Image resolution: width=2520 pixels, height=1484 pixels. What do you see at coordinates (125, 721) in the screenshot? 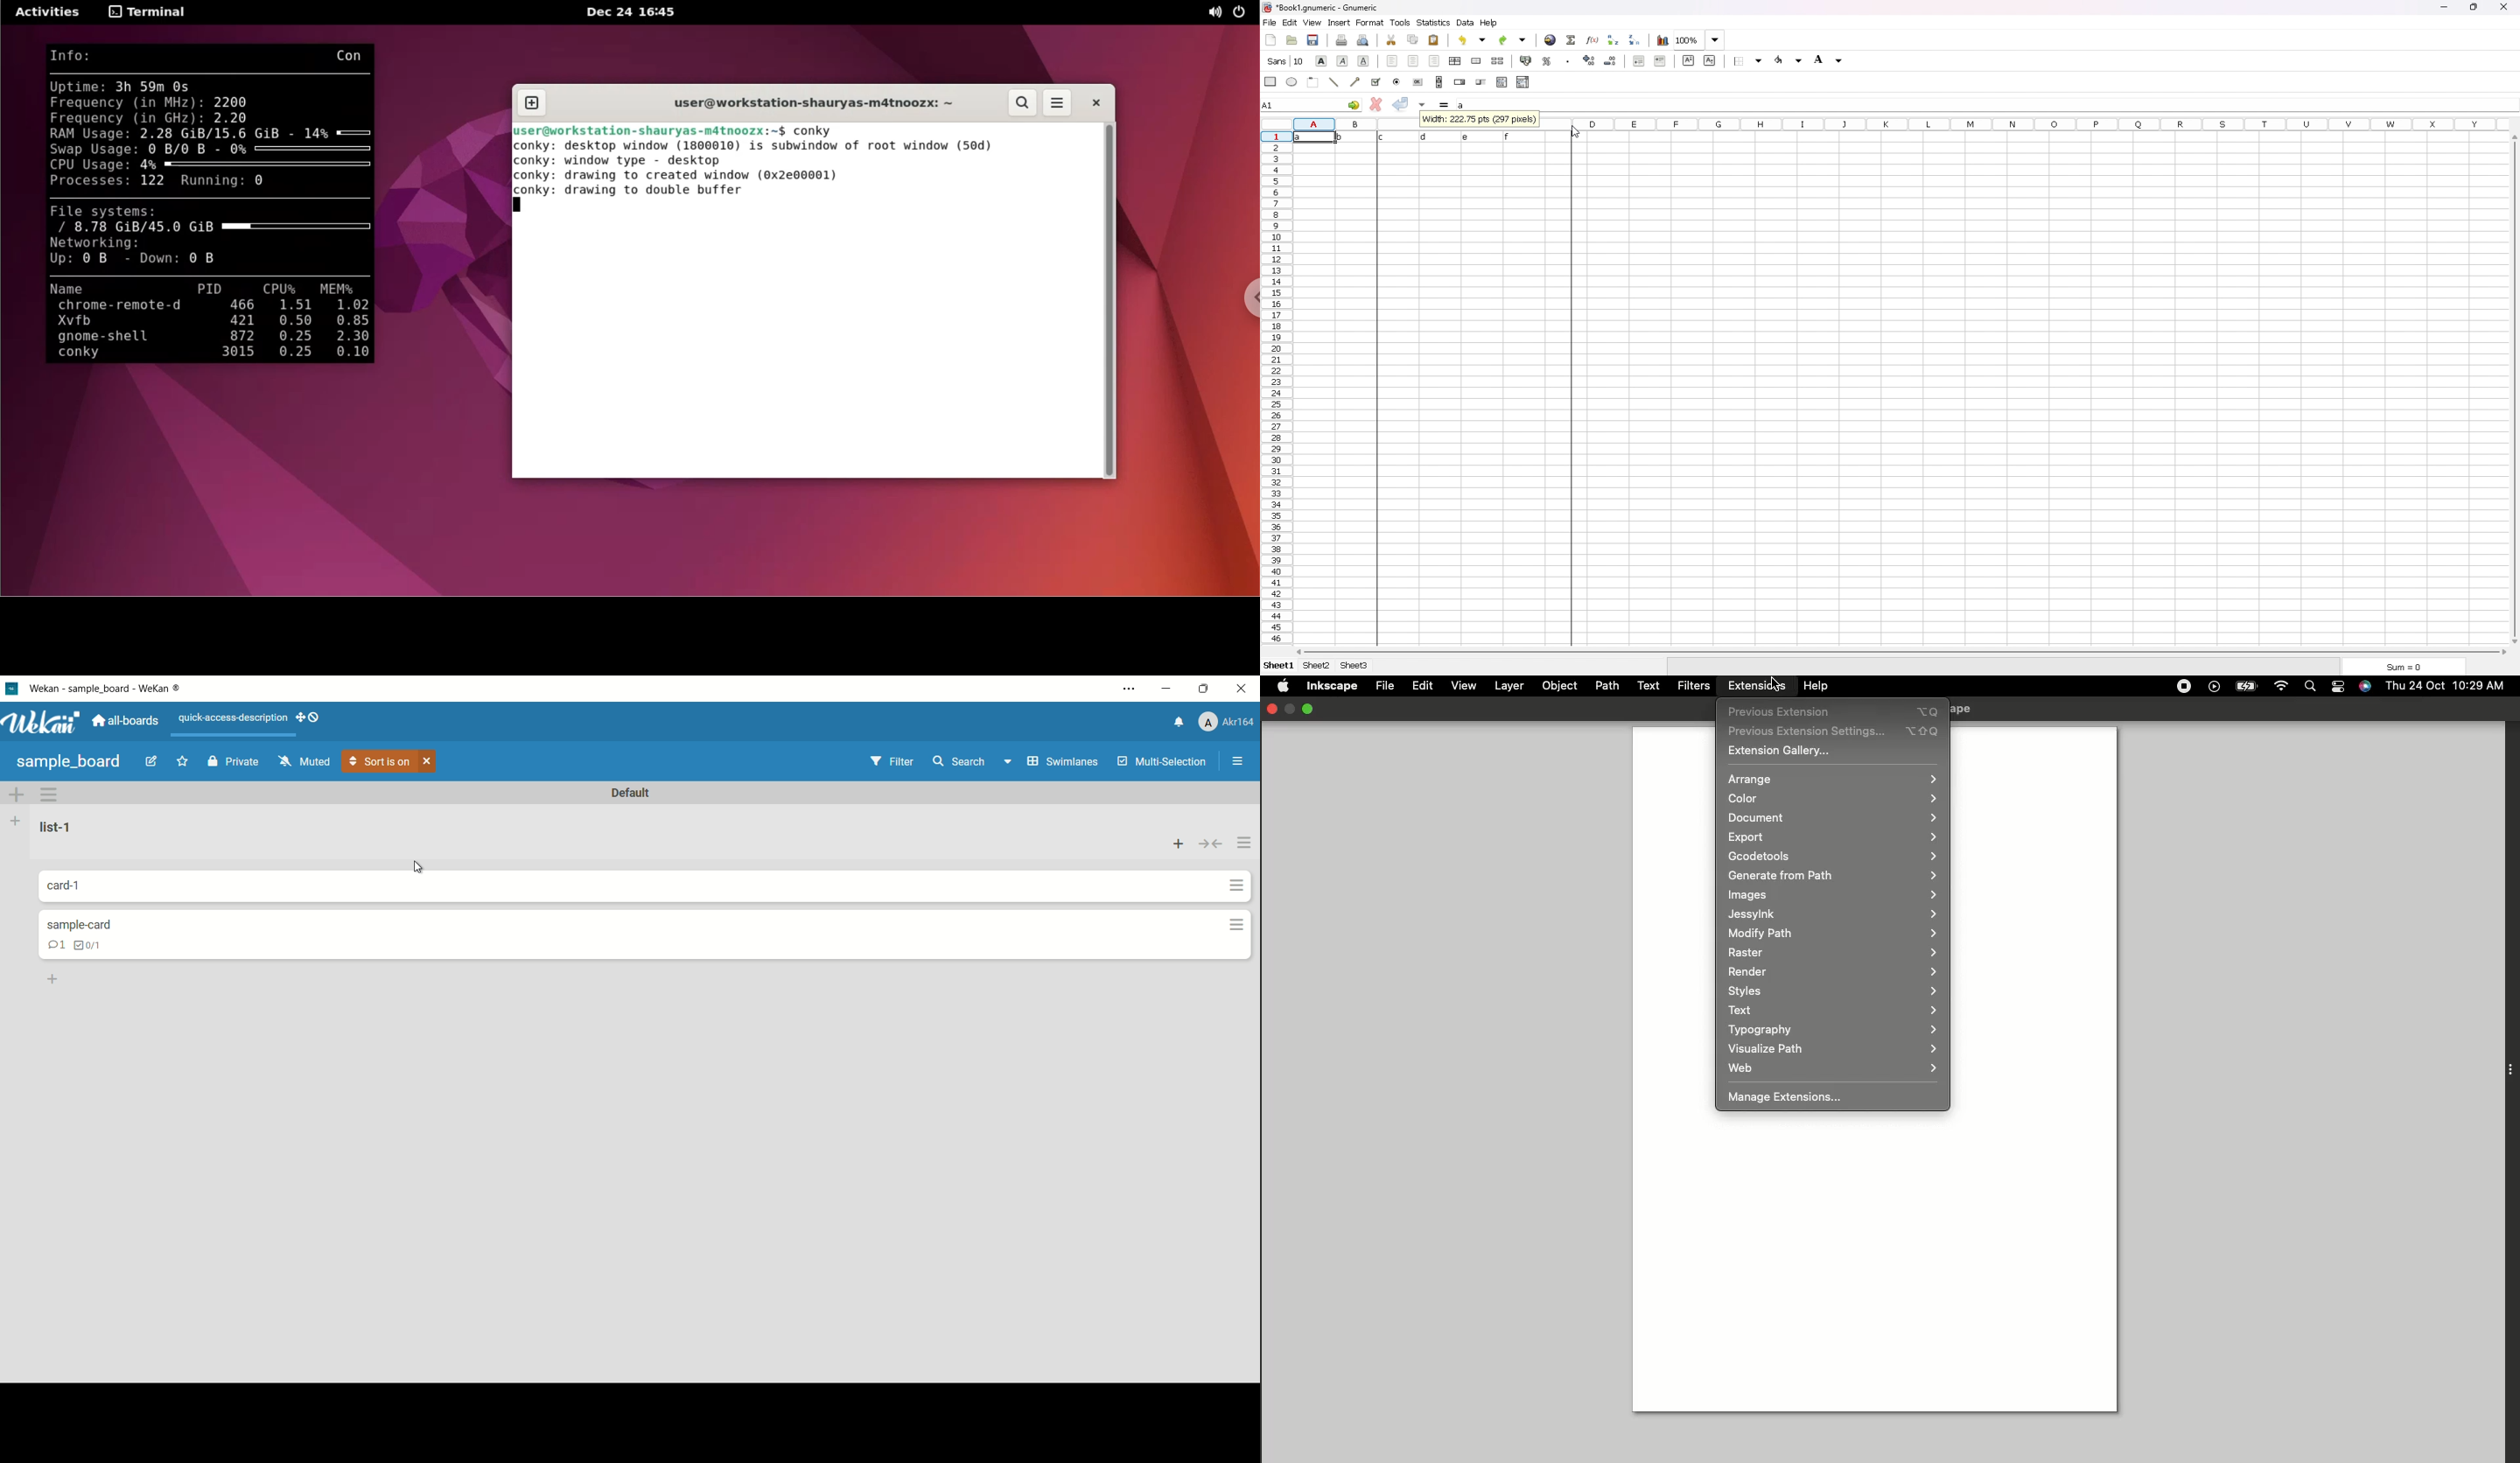
I see `all boards` at bounding box center [125, 721].